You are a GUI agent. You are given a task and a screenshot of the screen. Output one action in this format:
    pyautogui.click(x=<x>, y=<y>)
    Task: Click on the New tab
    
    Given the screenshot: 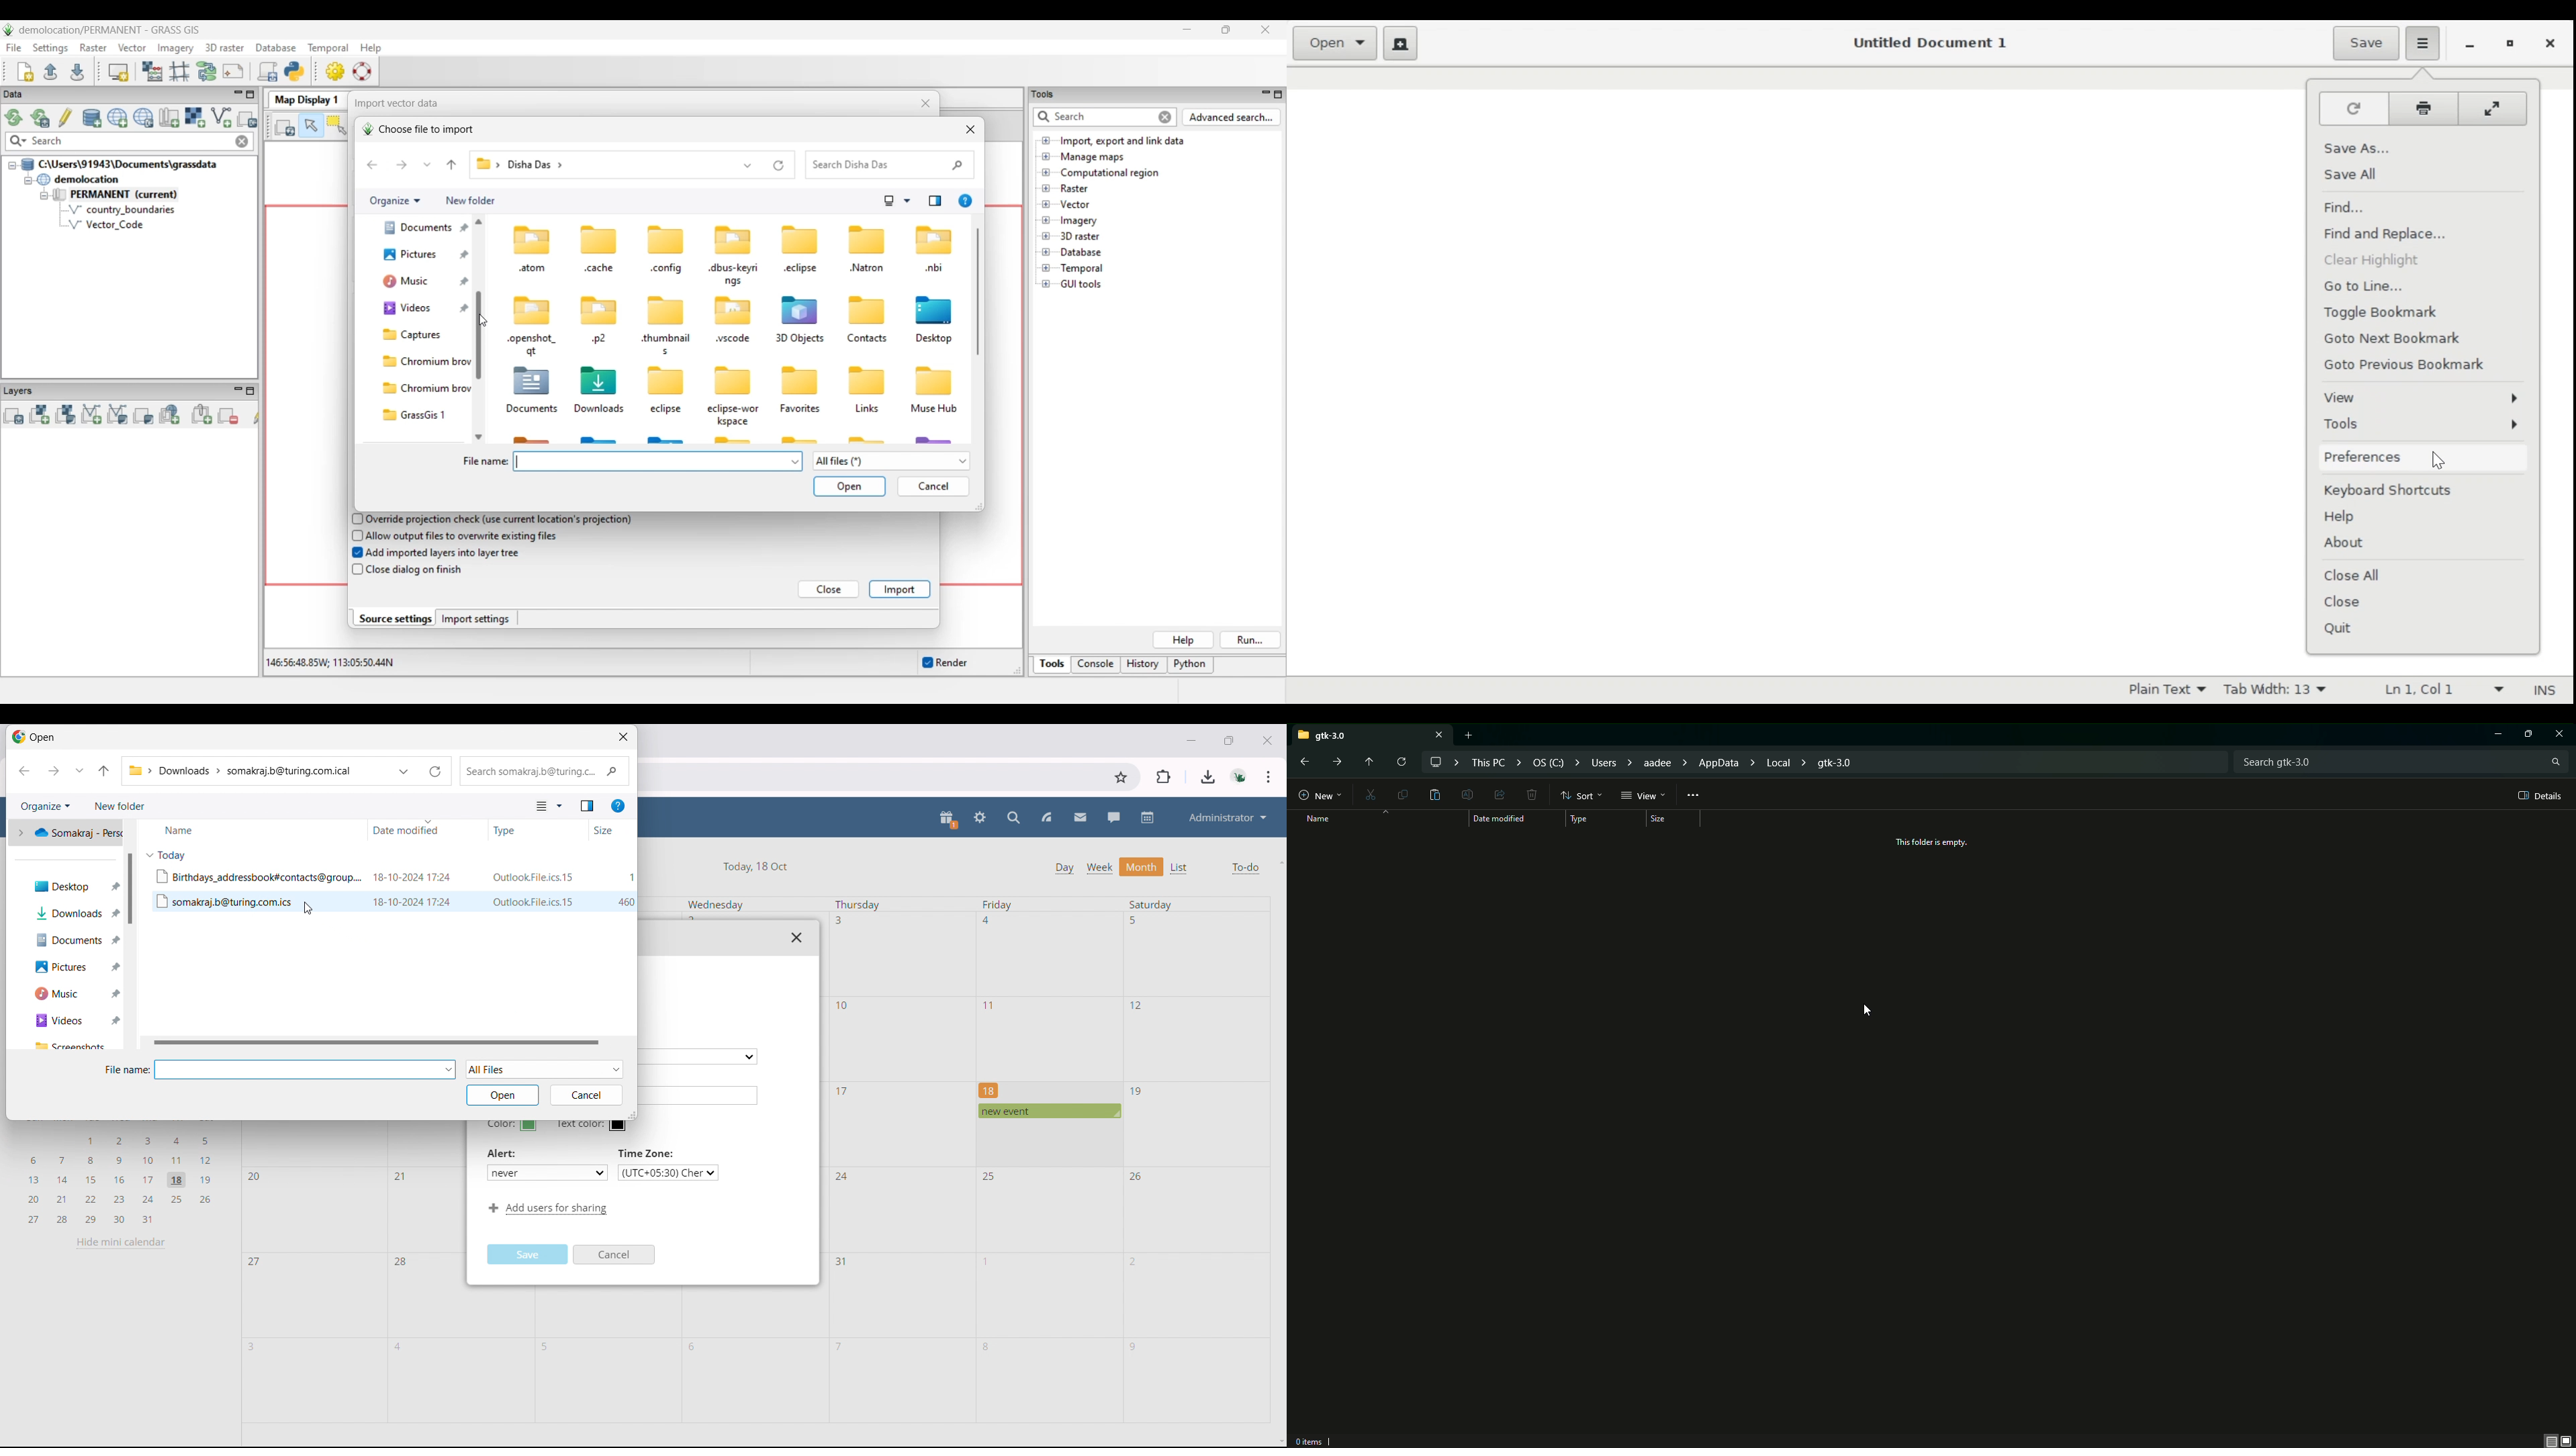 What is the action you would take?
    pyautogui.click(x=1468, y=735)
    